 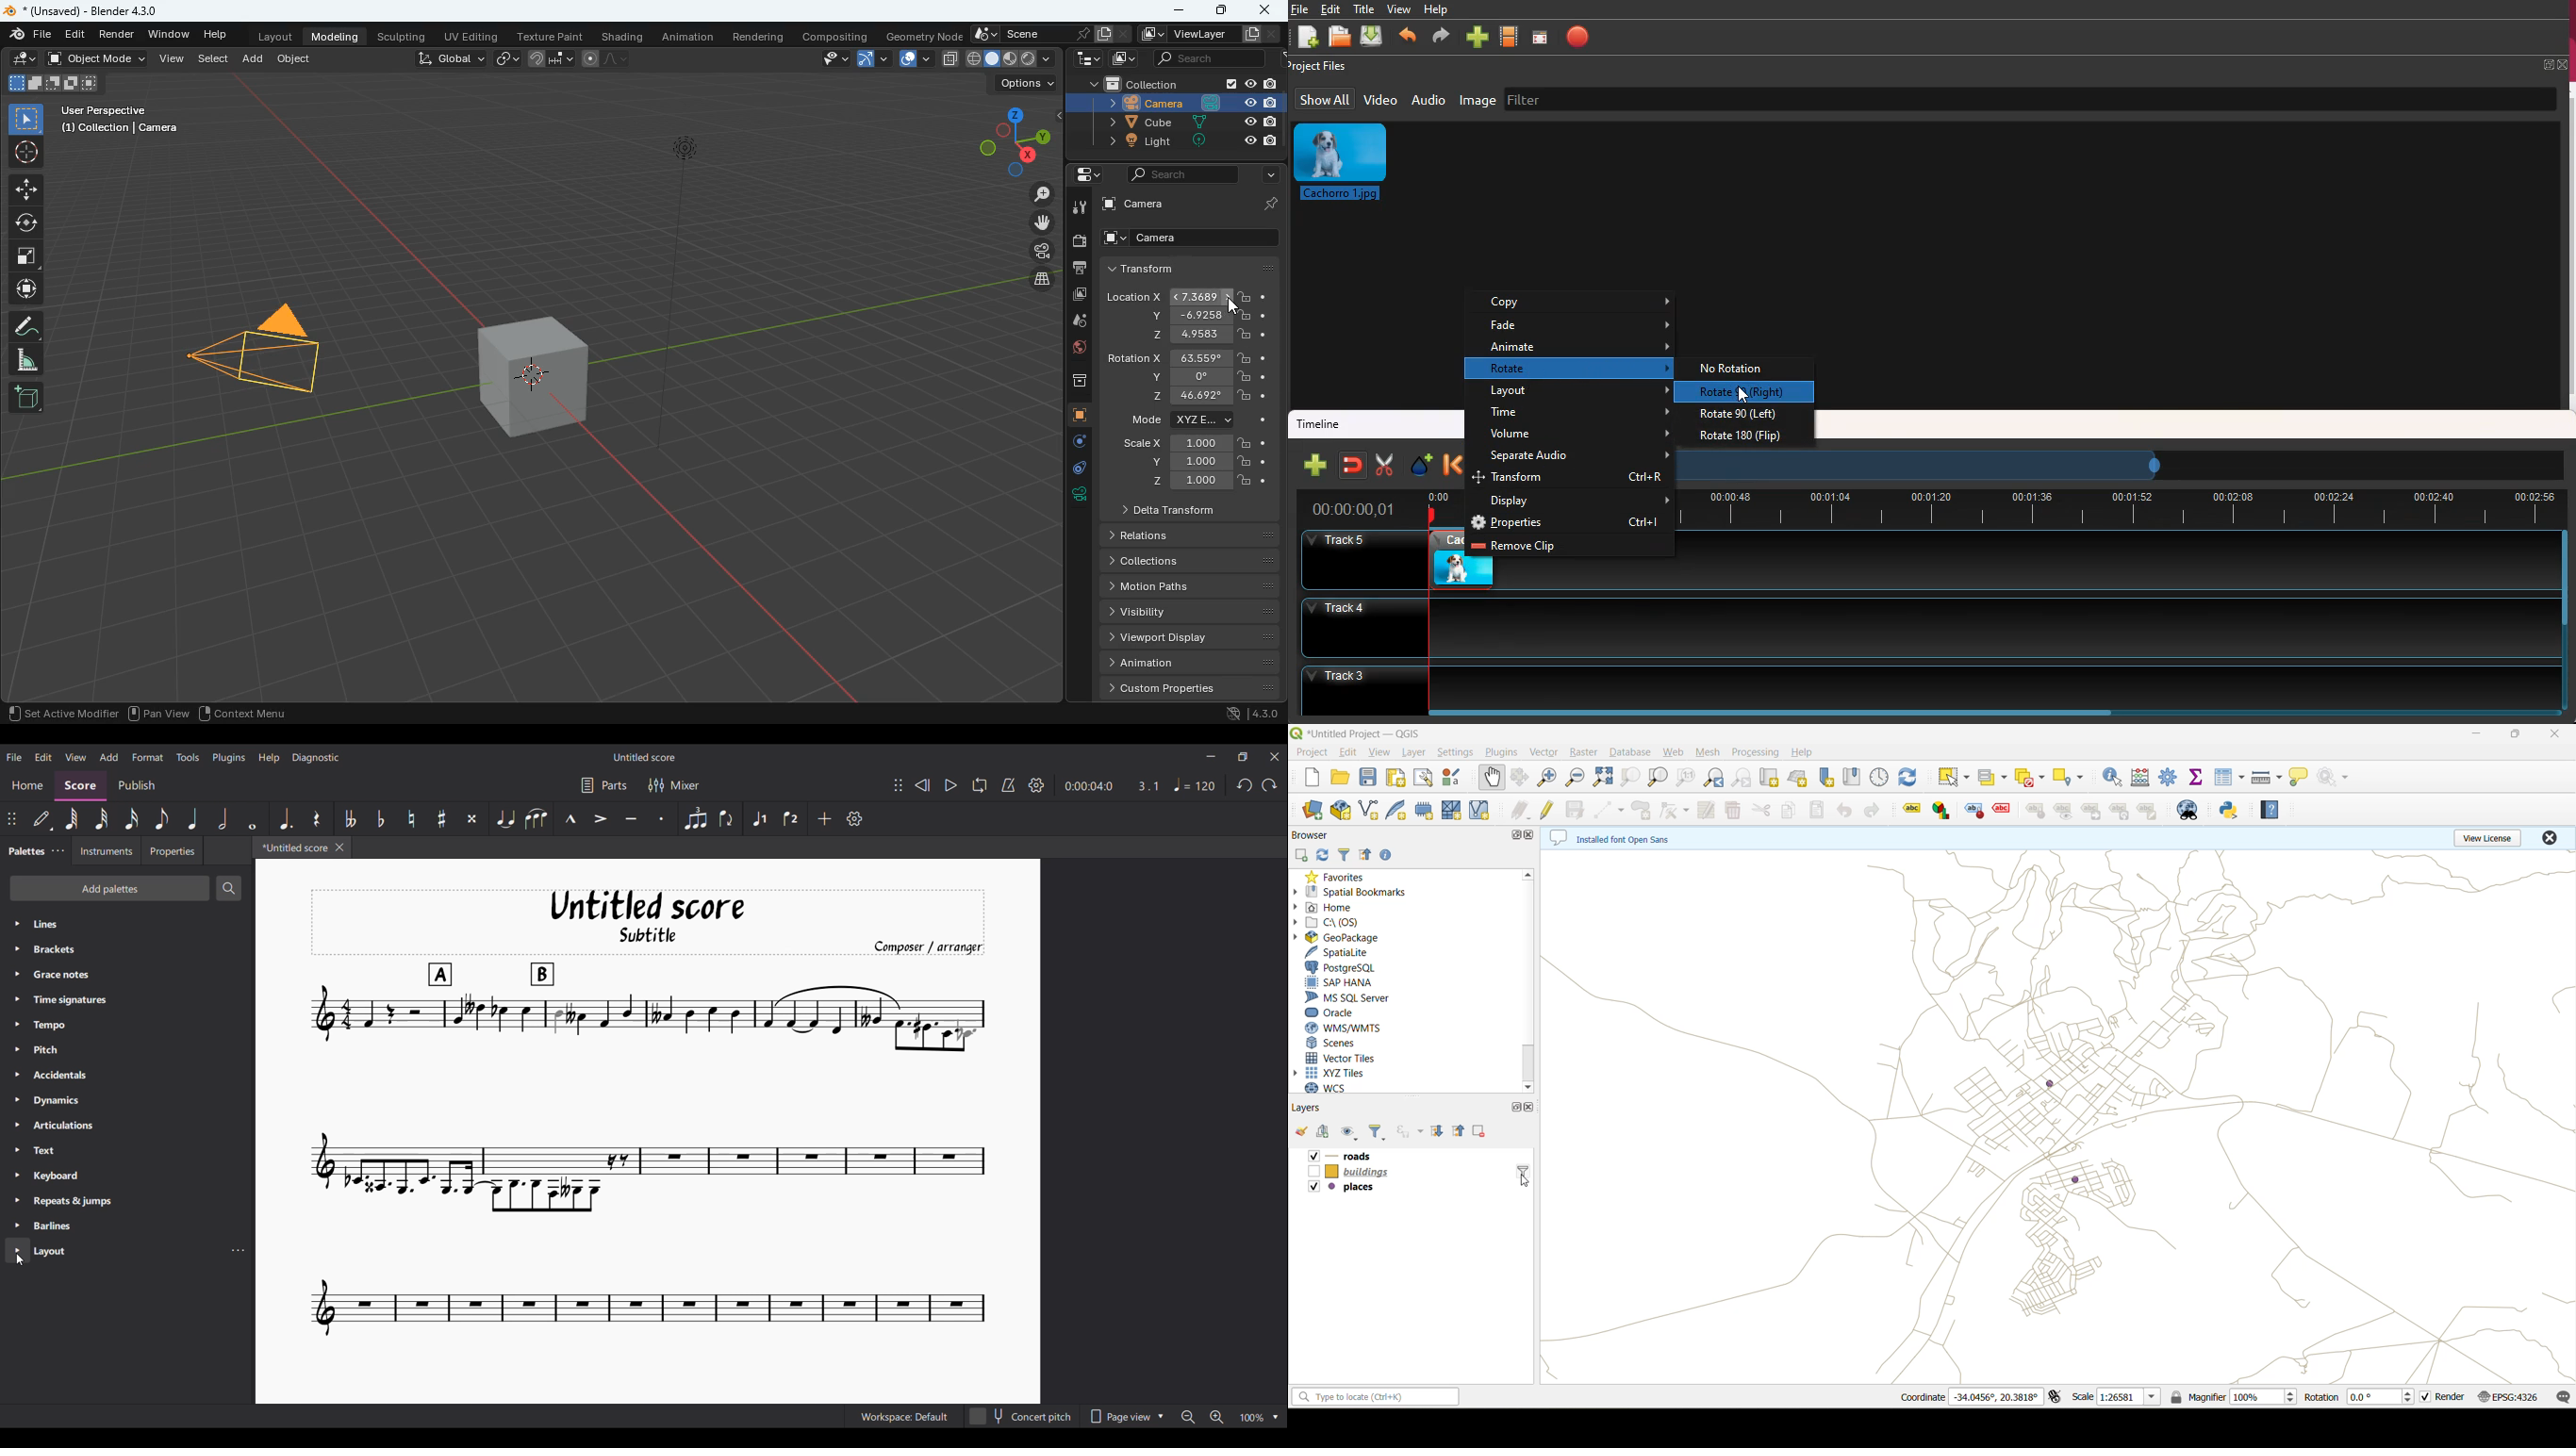 I want to click on remove clip, so click(x=1568, y=547).